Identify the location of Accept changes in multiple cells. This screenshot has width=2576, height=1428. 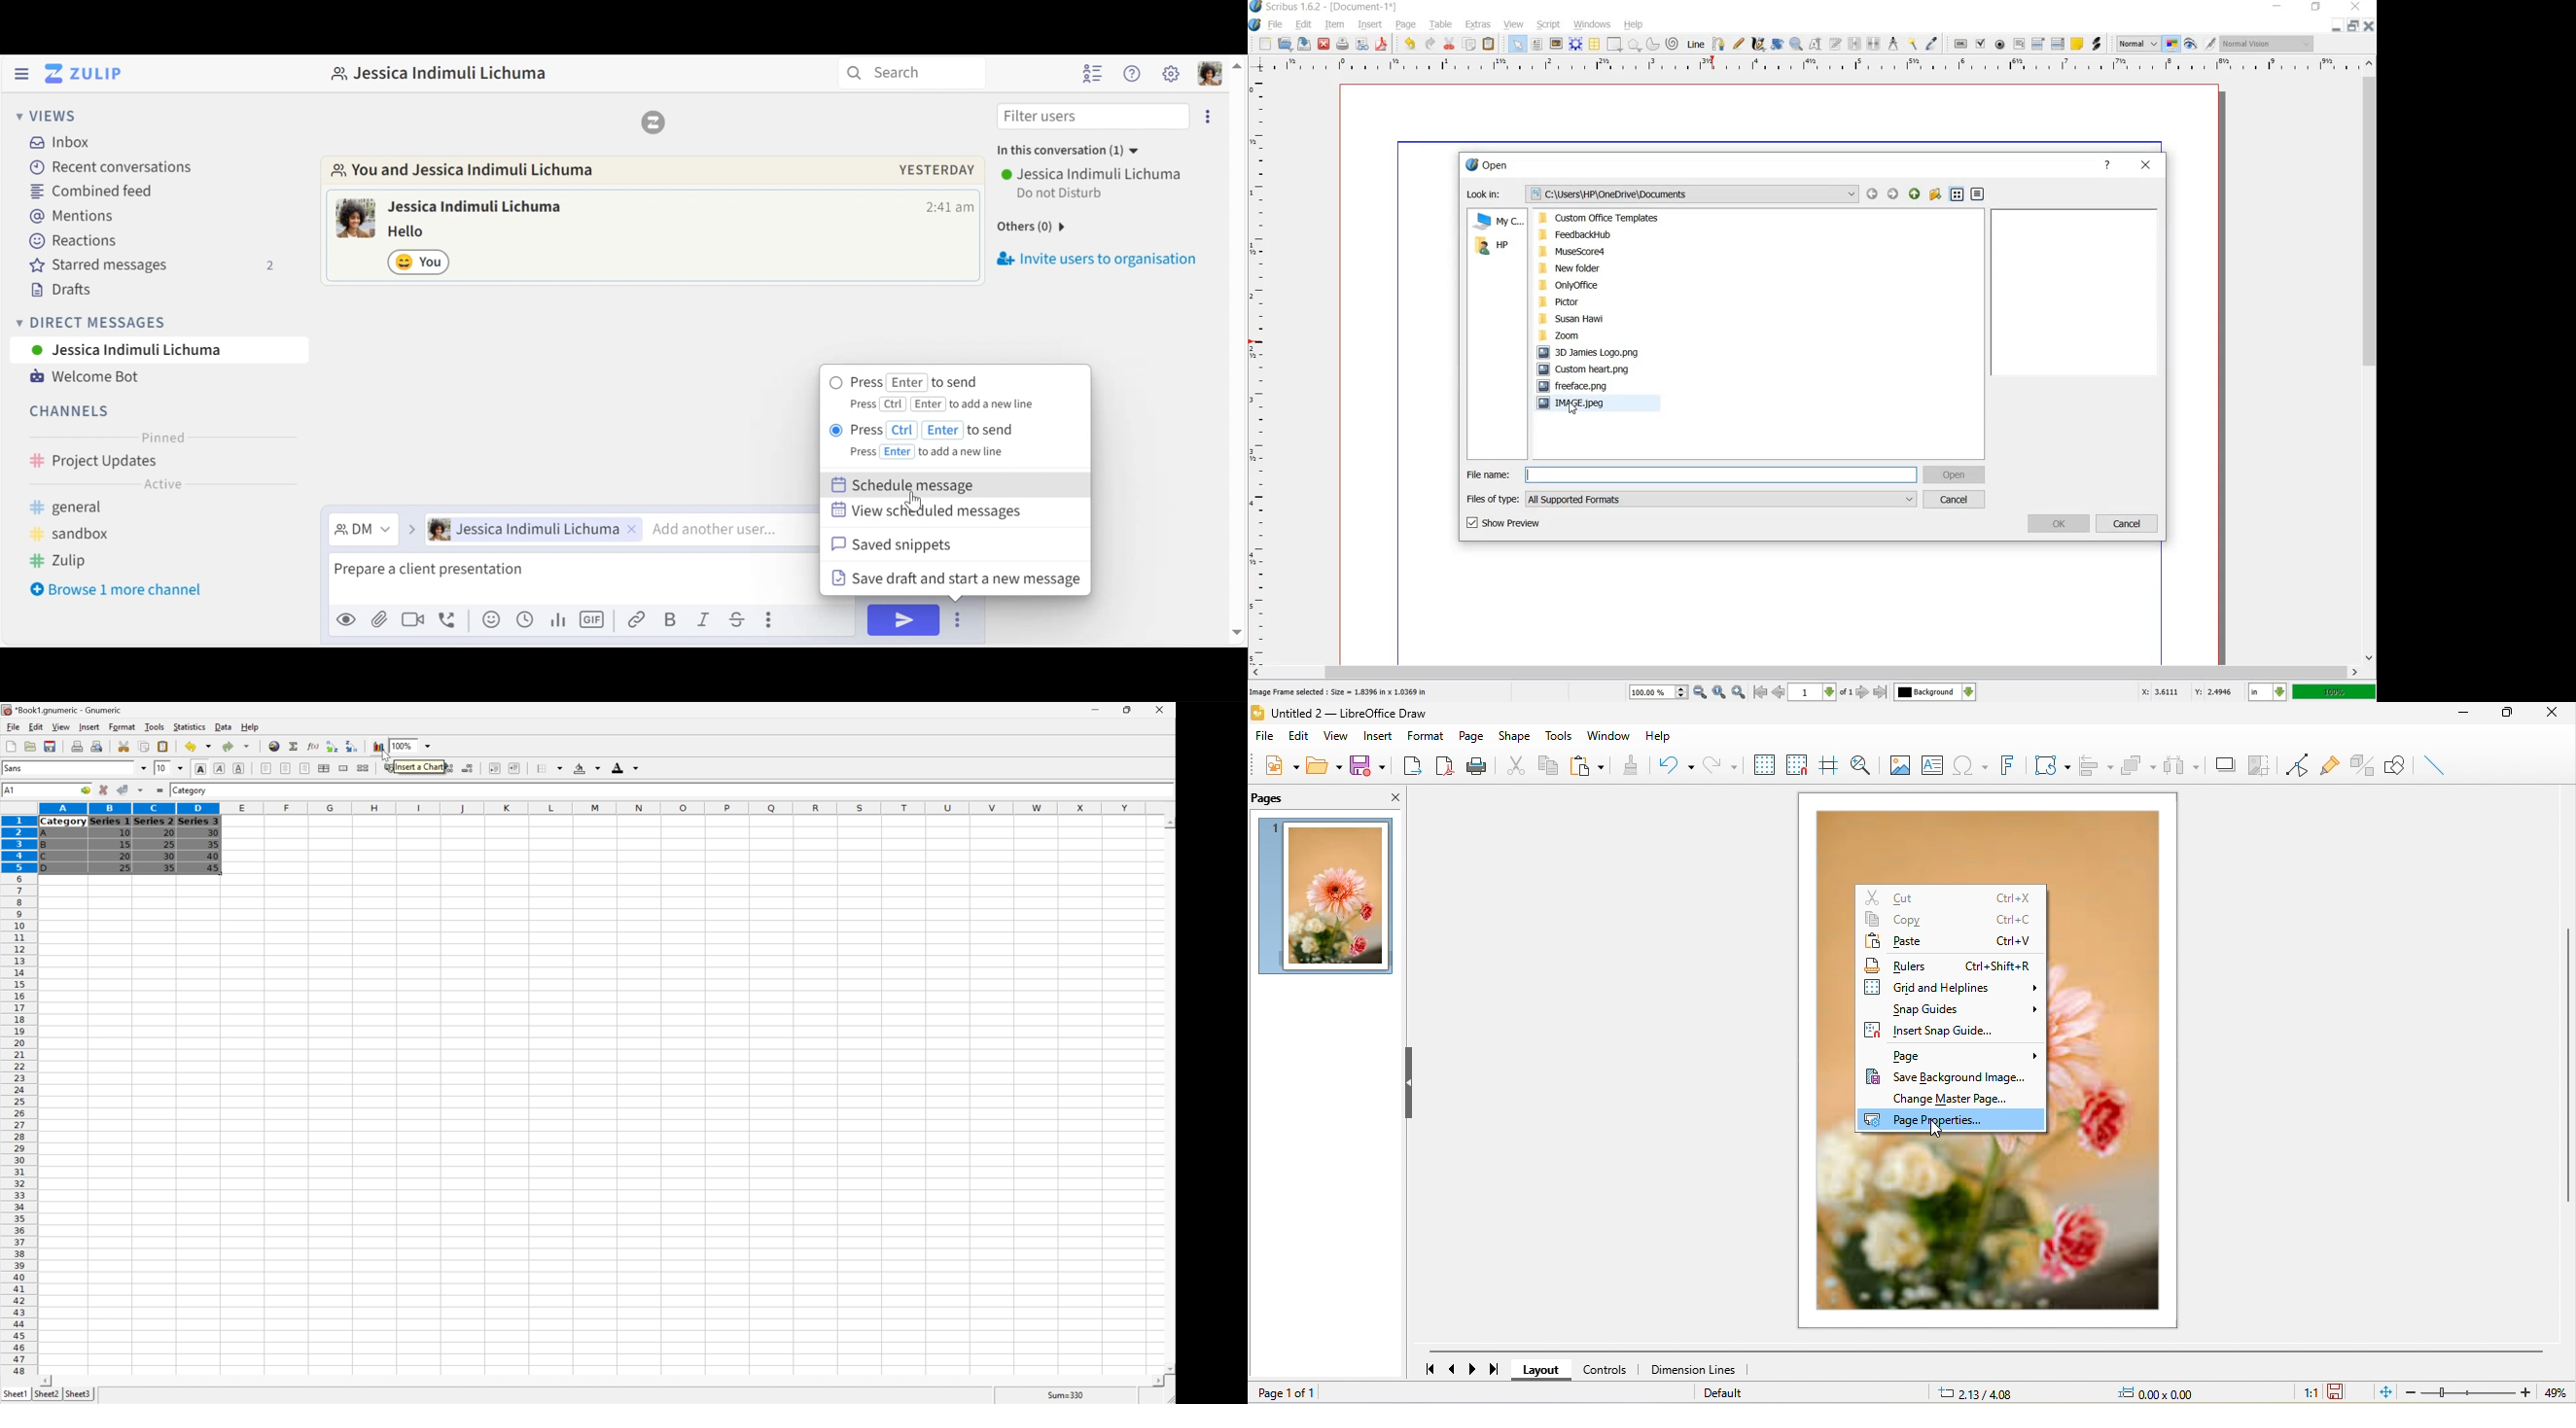
(140, 790).